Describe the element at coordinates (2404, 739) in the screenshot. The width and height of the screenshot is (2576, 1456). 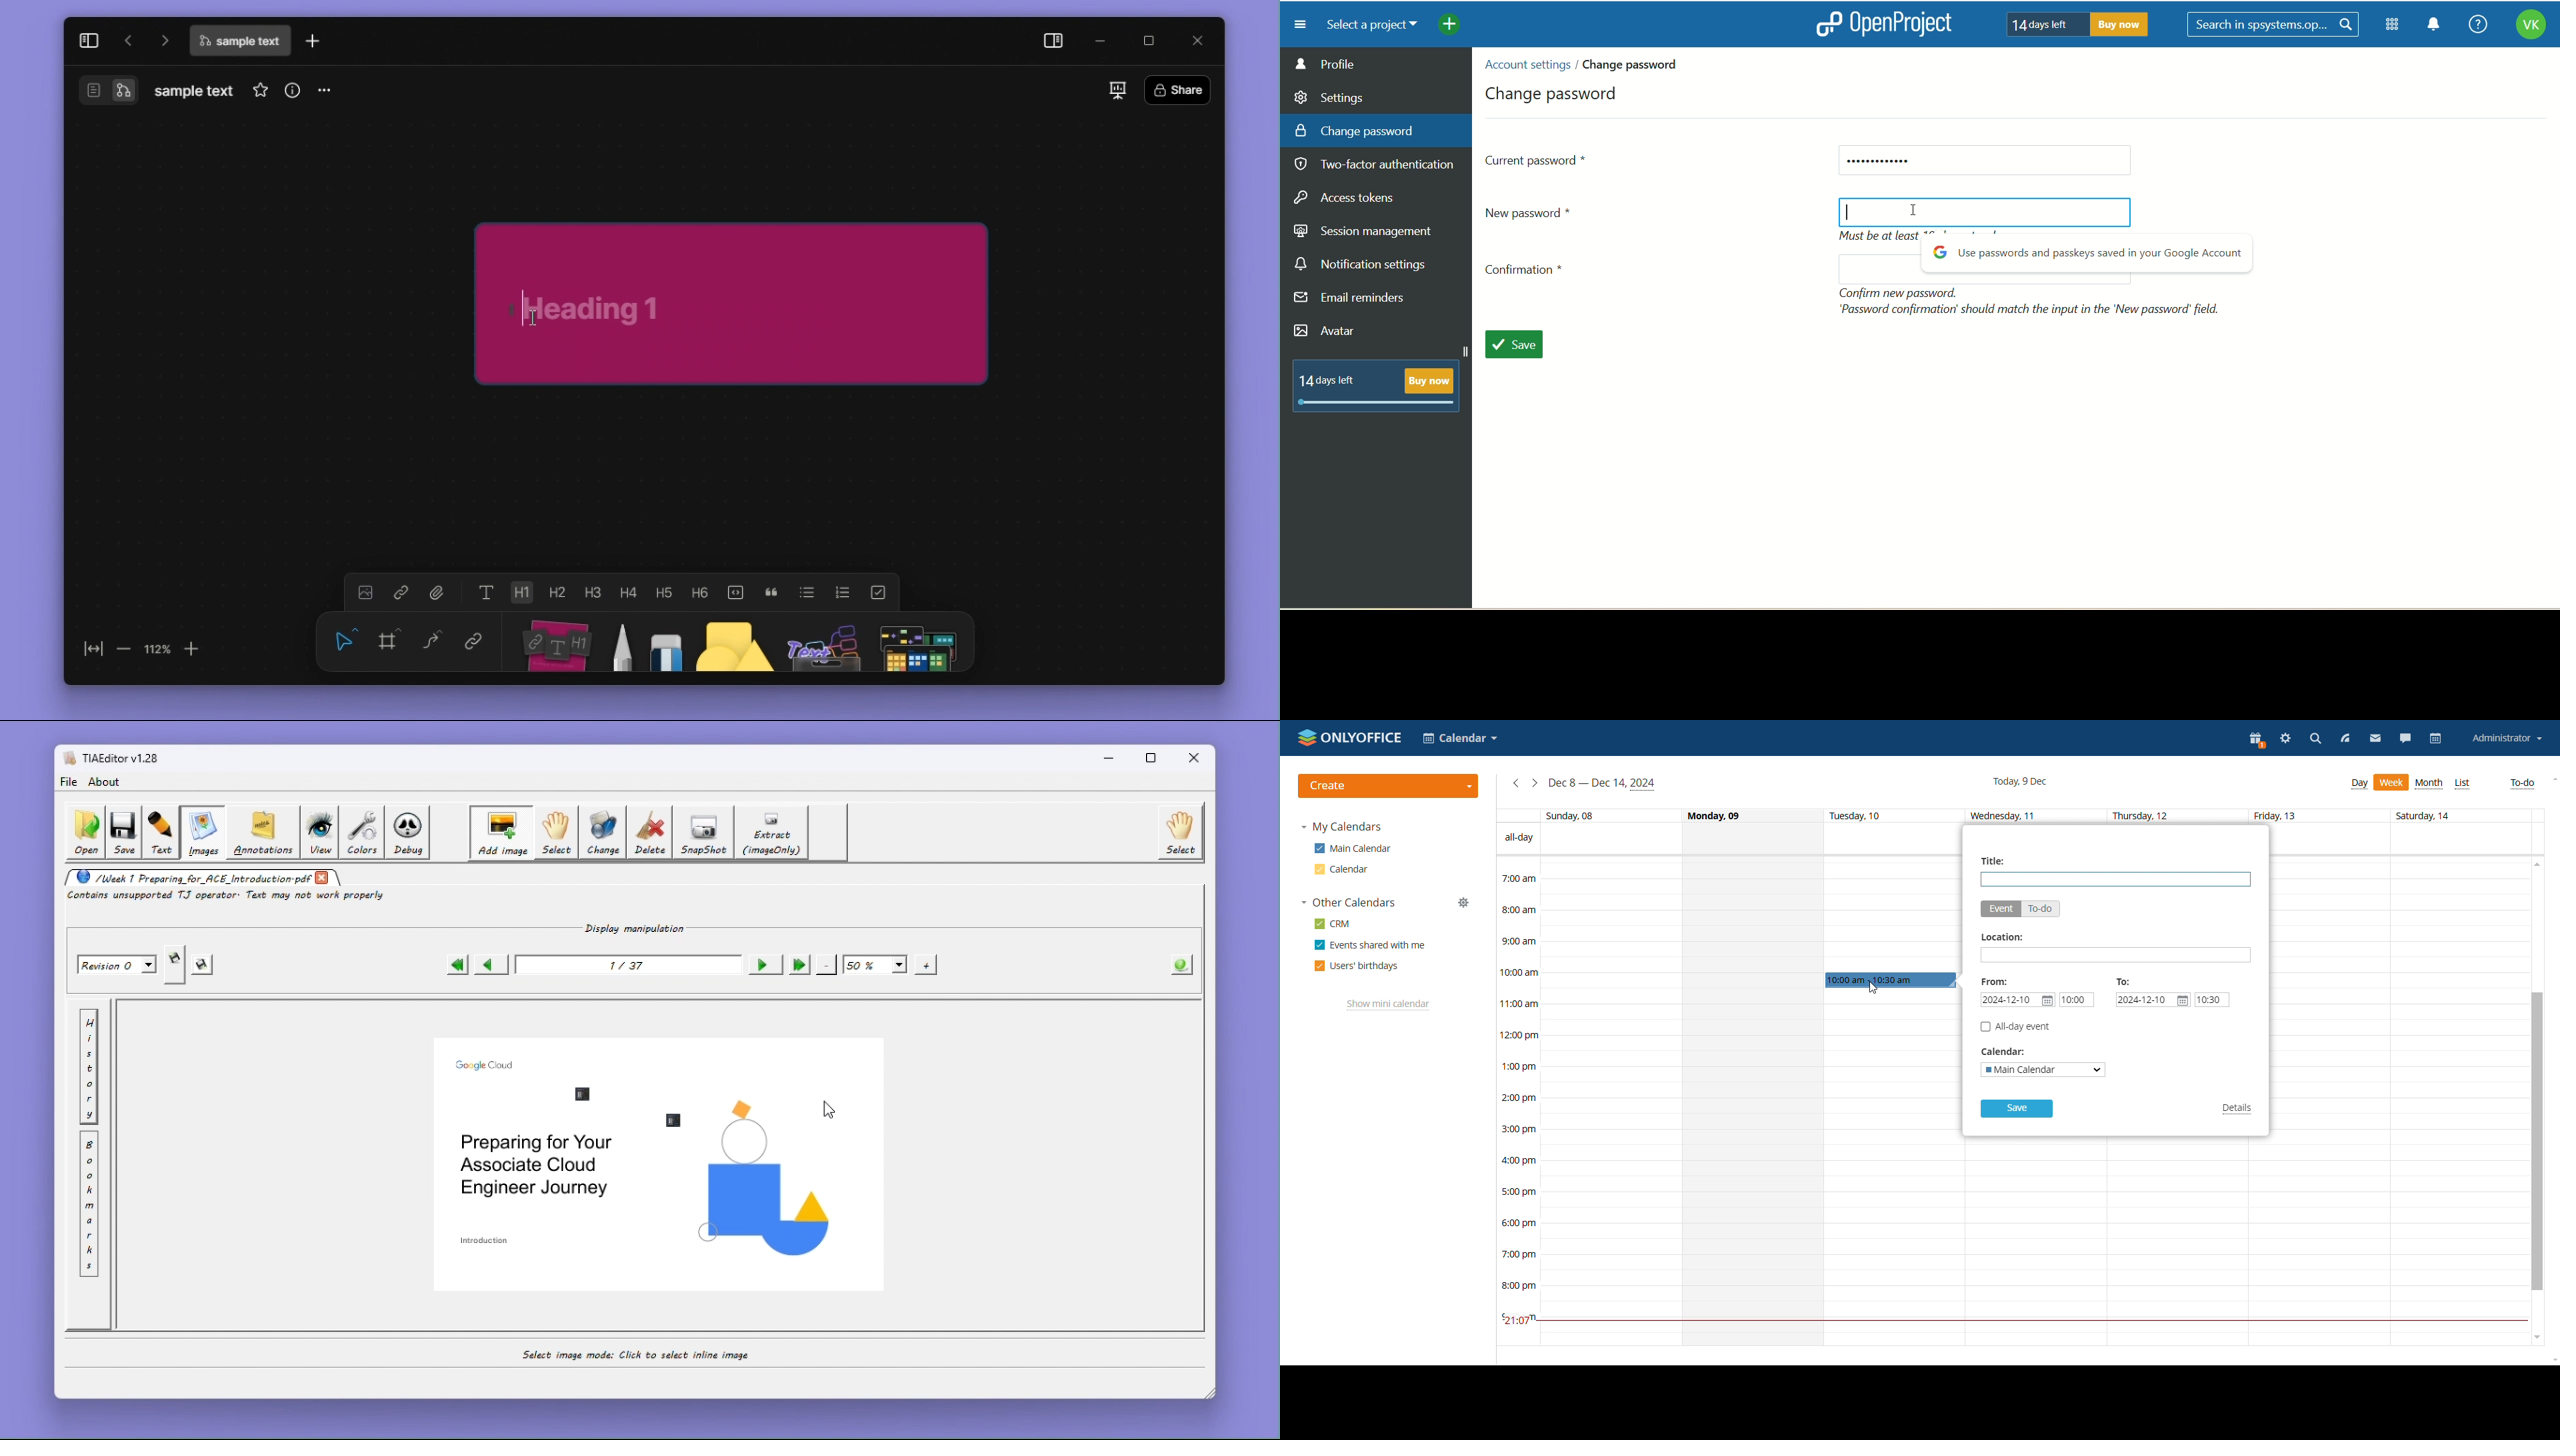
I see `talk` at that location.